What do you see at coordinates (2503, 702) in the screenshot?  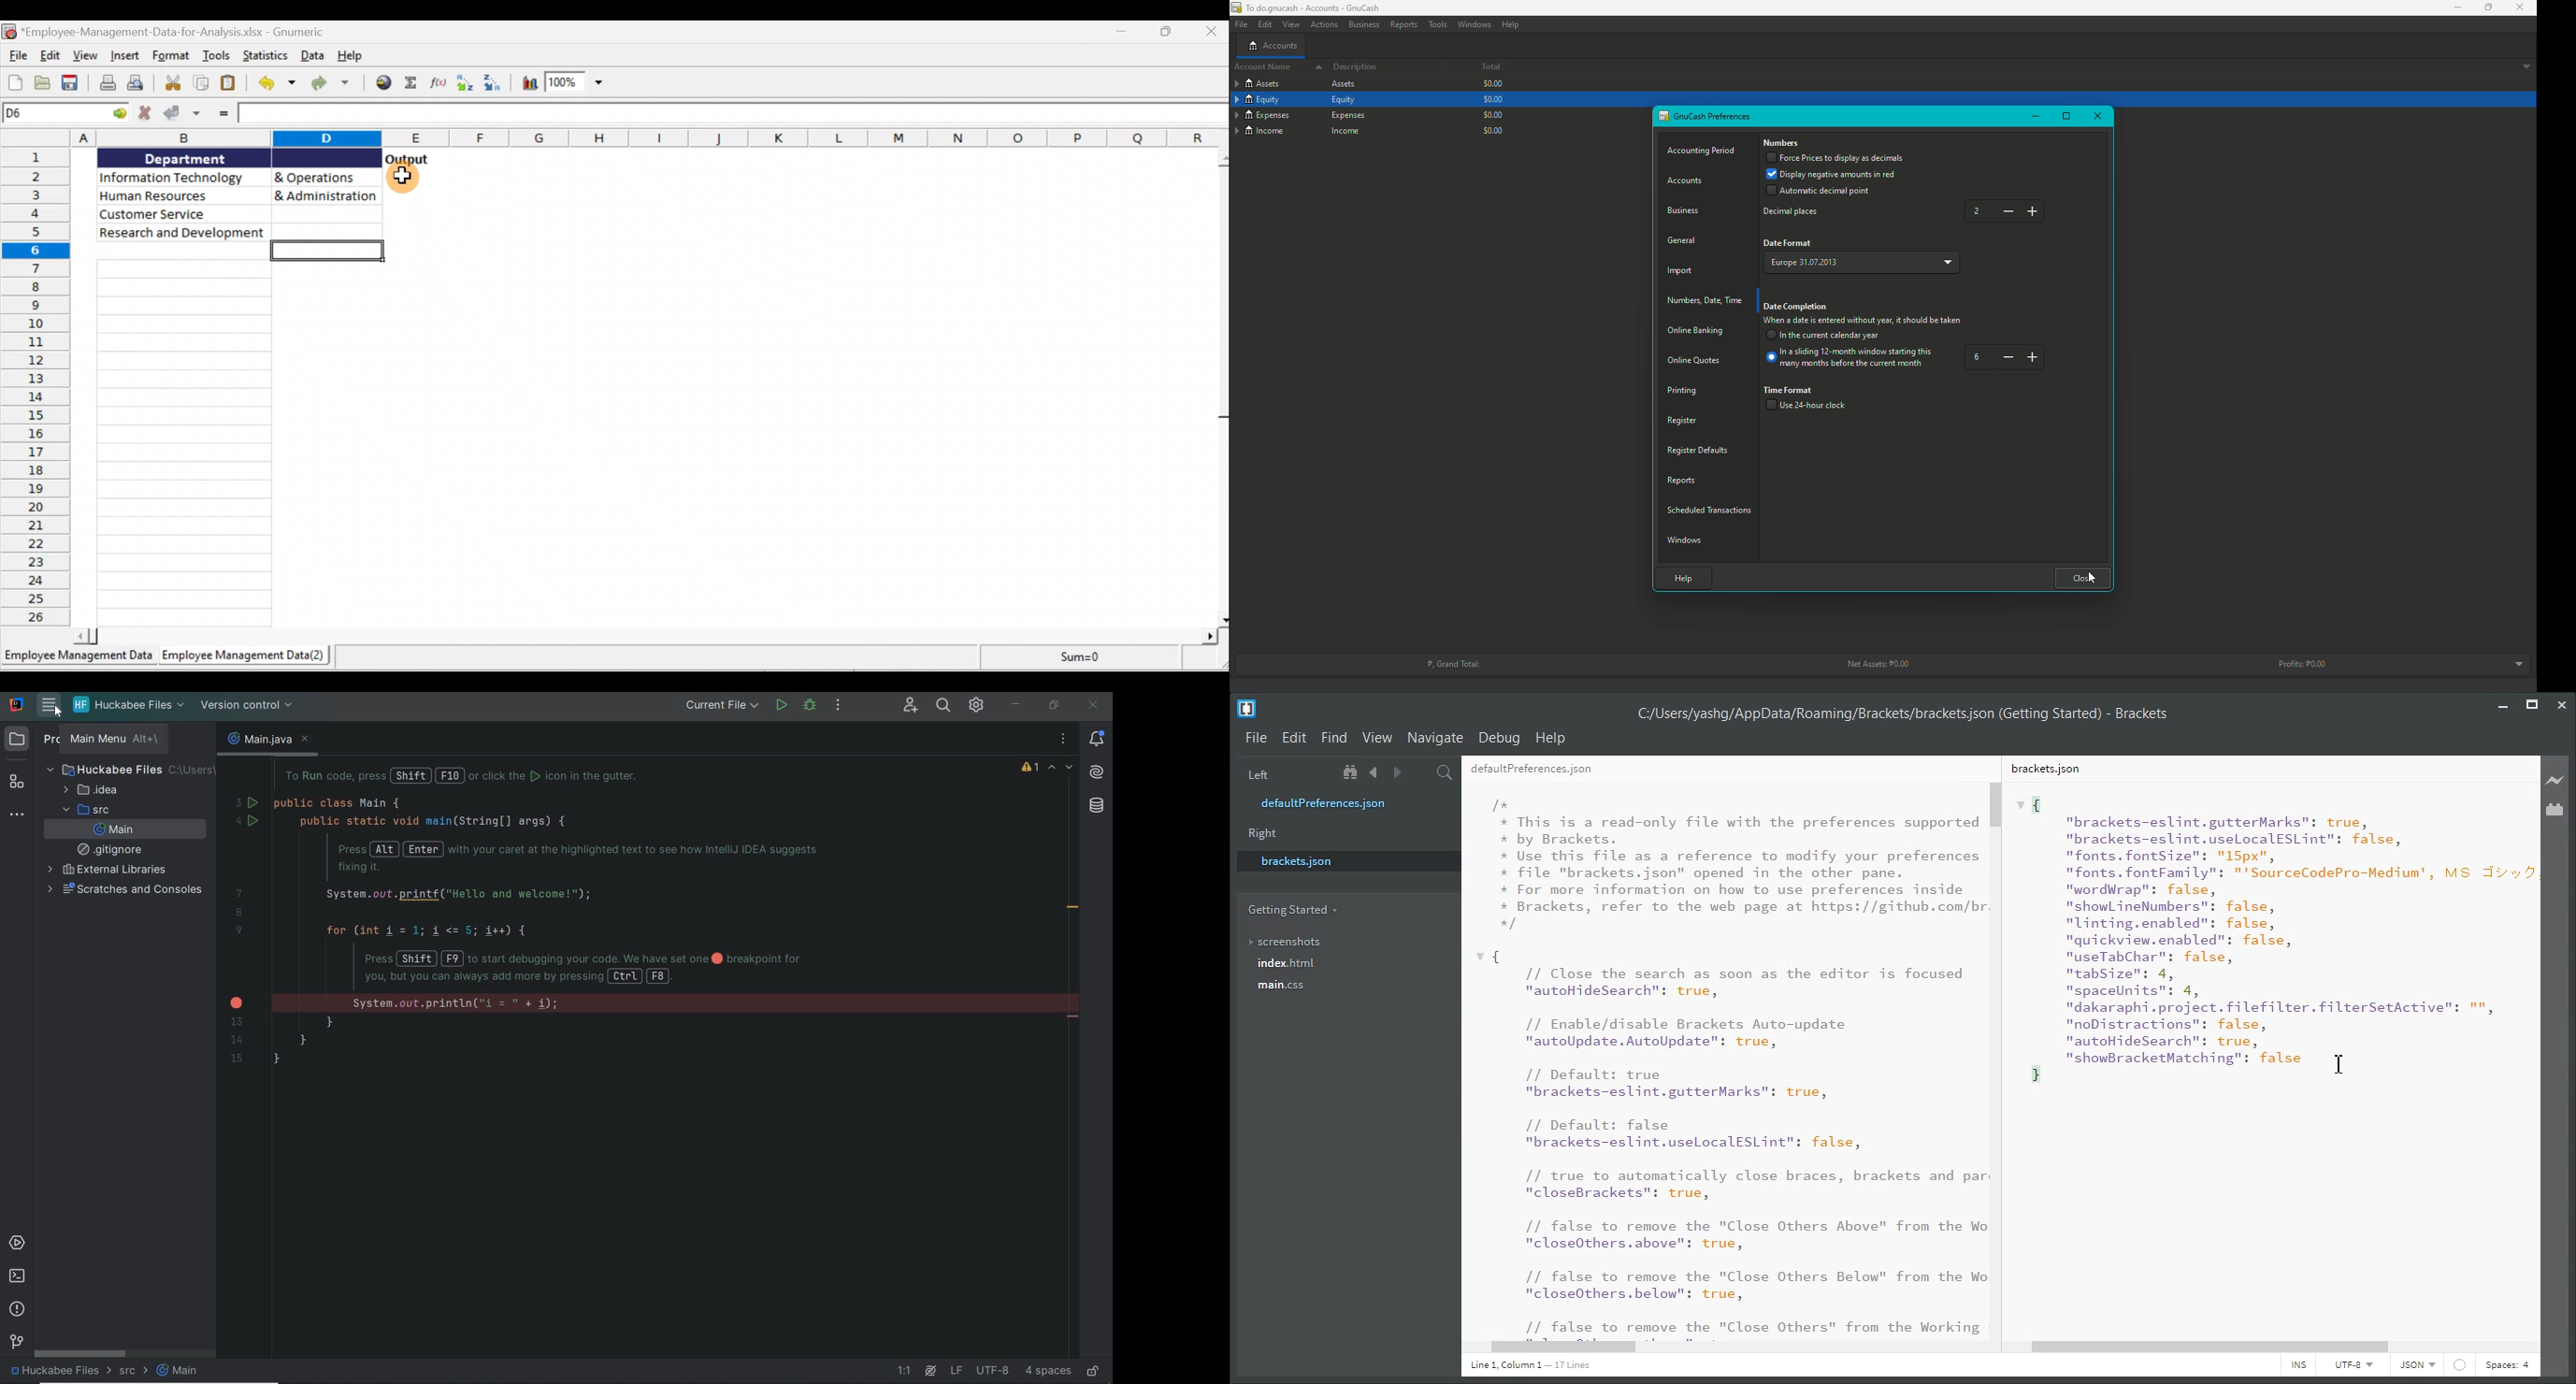 I see `Minimize` at bounding box center [2503, 702].